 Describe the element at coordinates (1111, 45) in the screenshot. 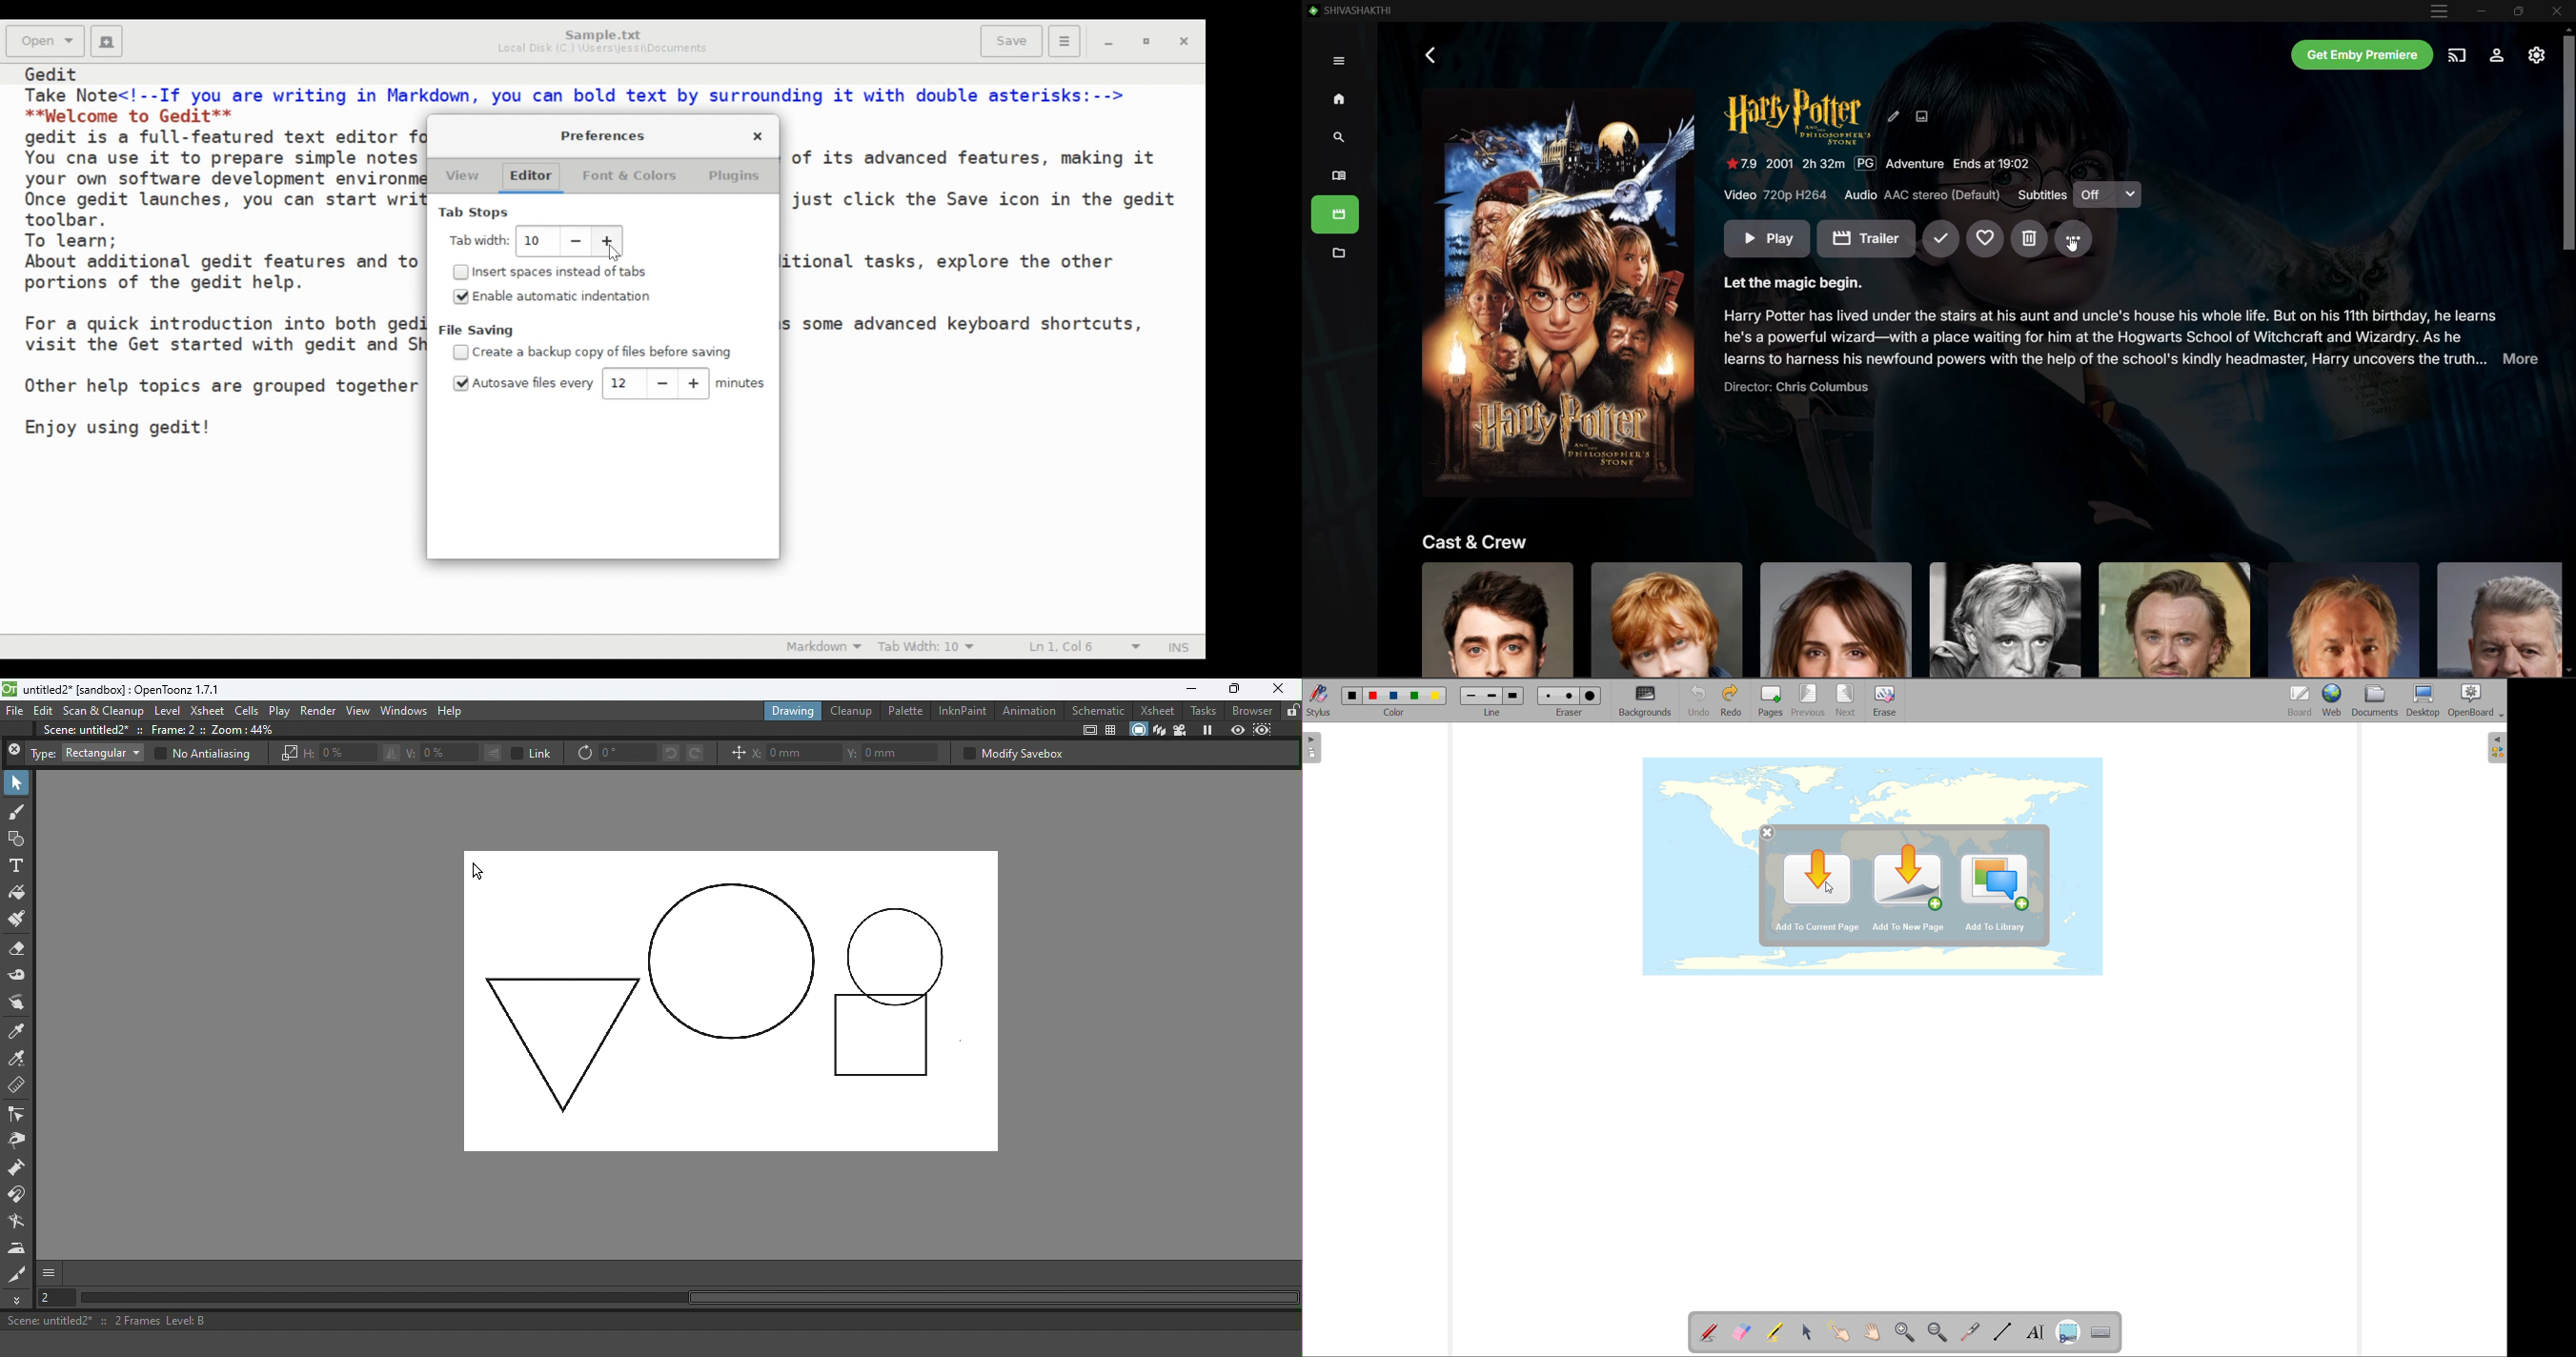

I see `minimize` at that location.